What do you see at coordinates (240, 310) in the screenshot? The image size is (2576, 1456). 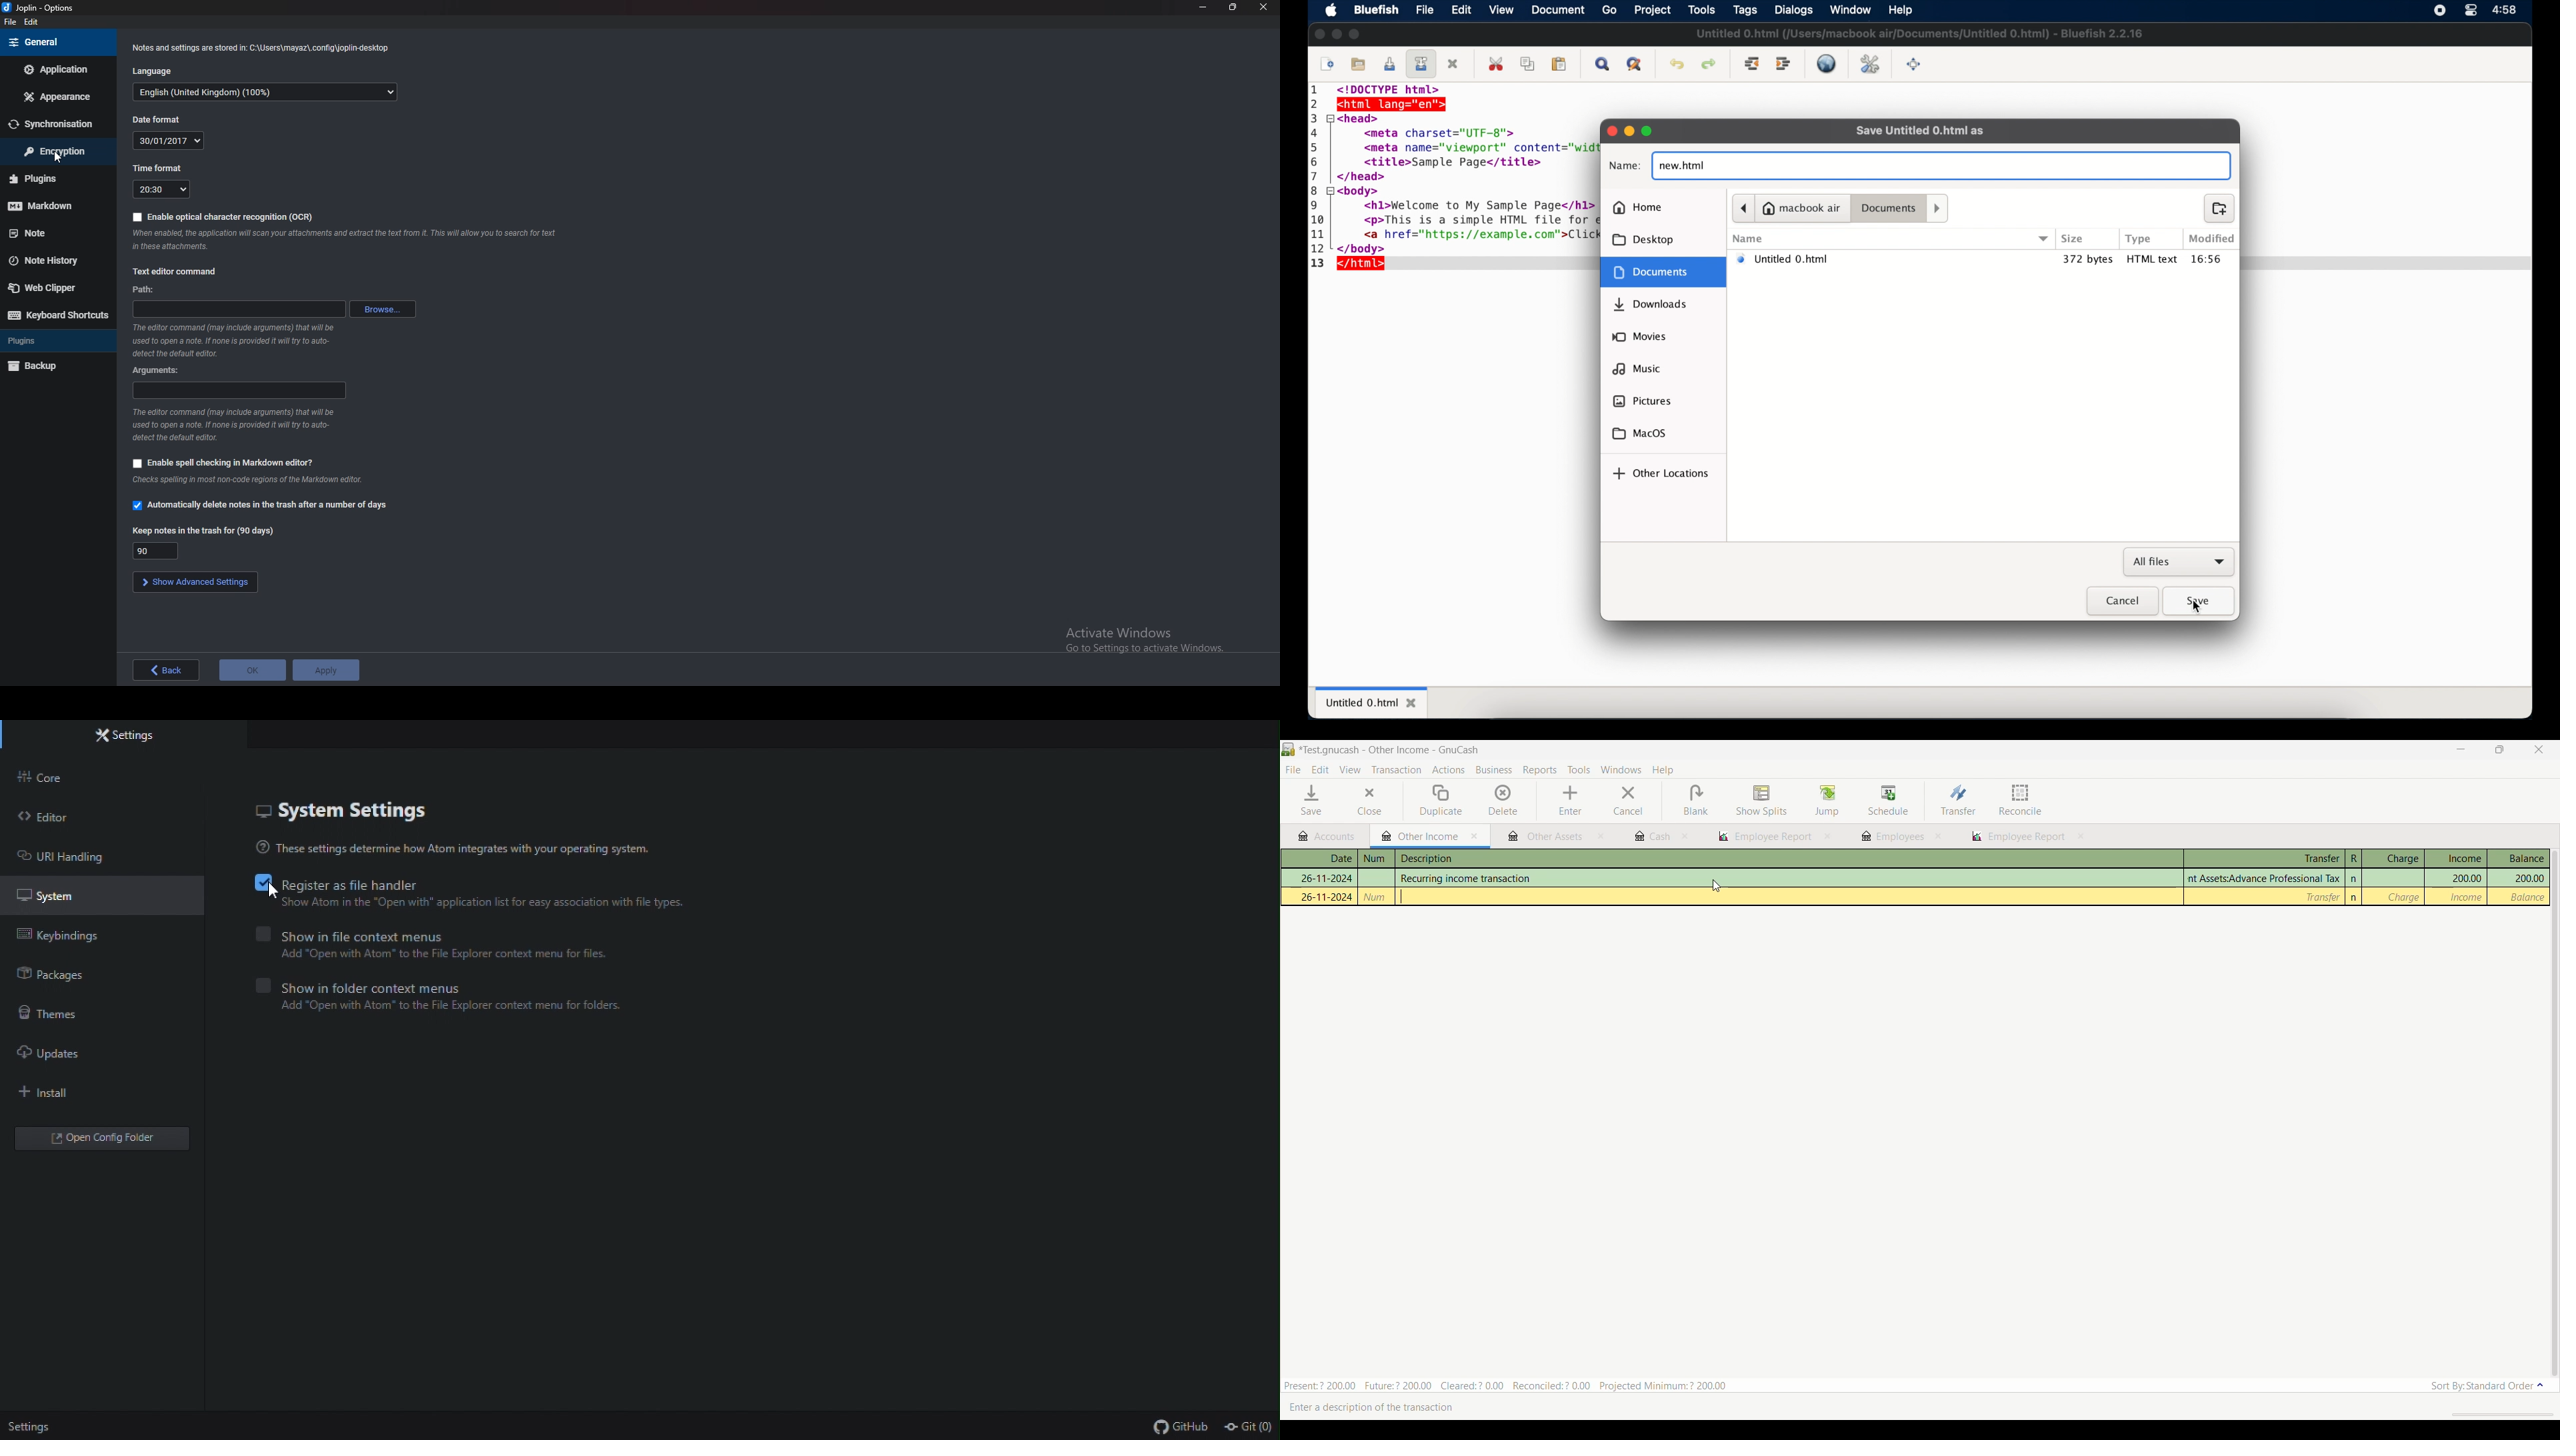 I see `path` at bounding box center [240, 310].